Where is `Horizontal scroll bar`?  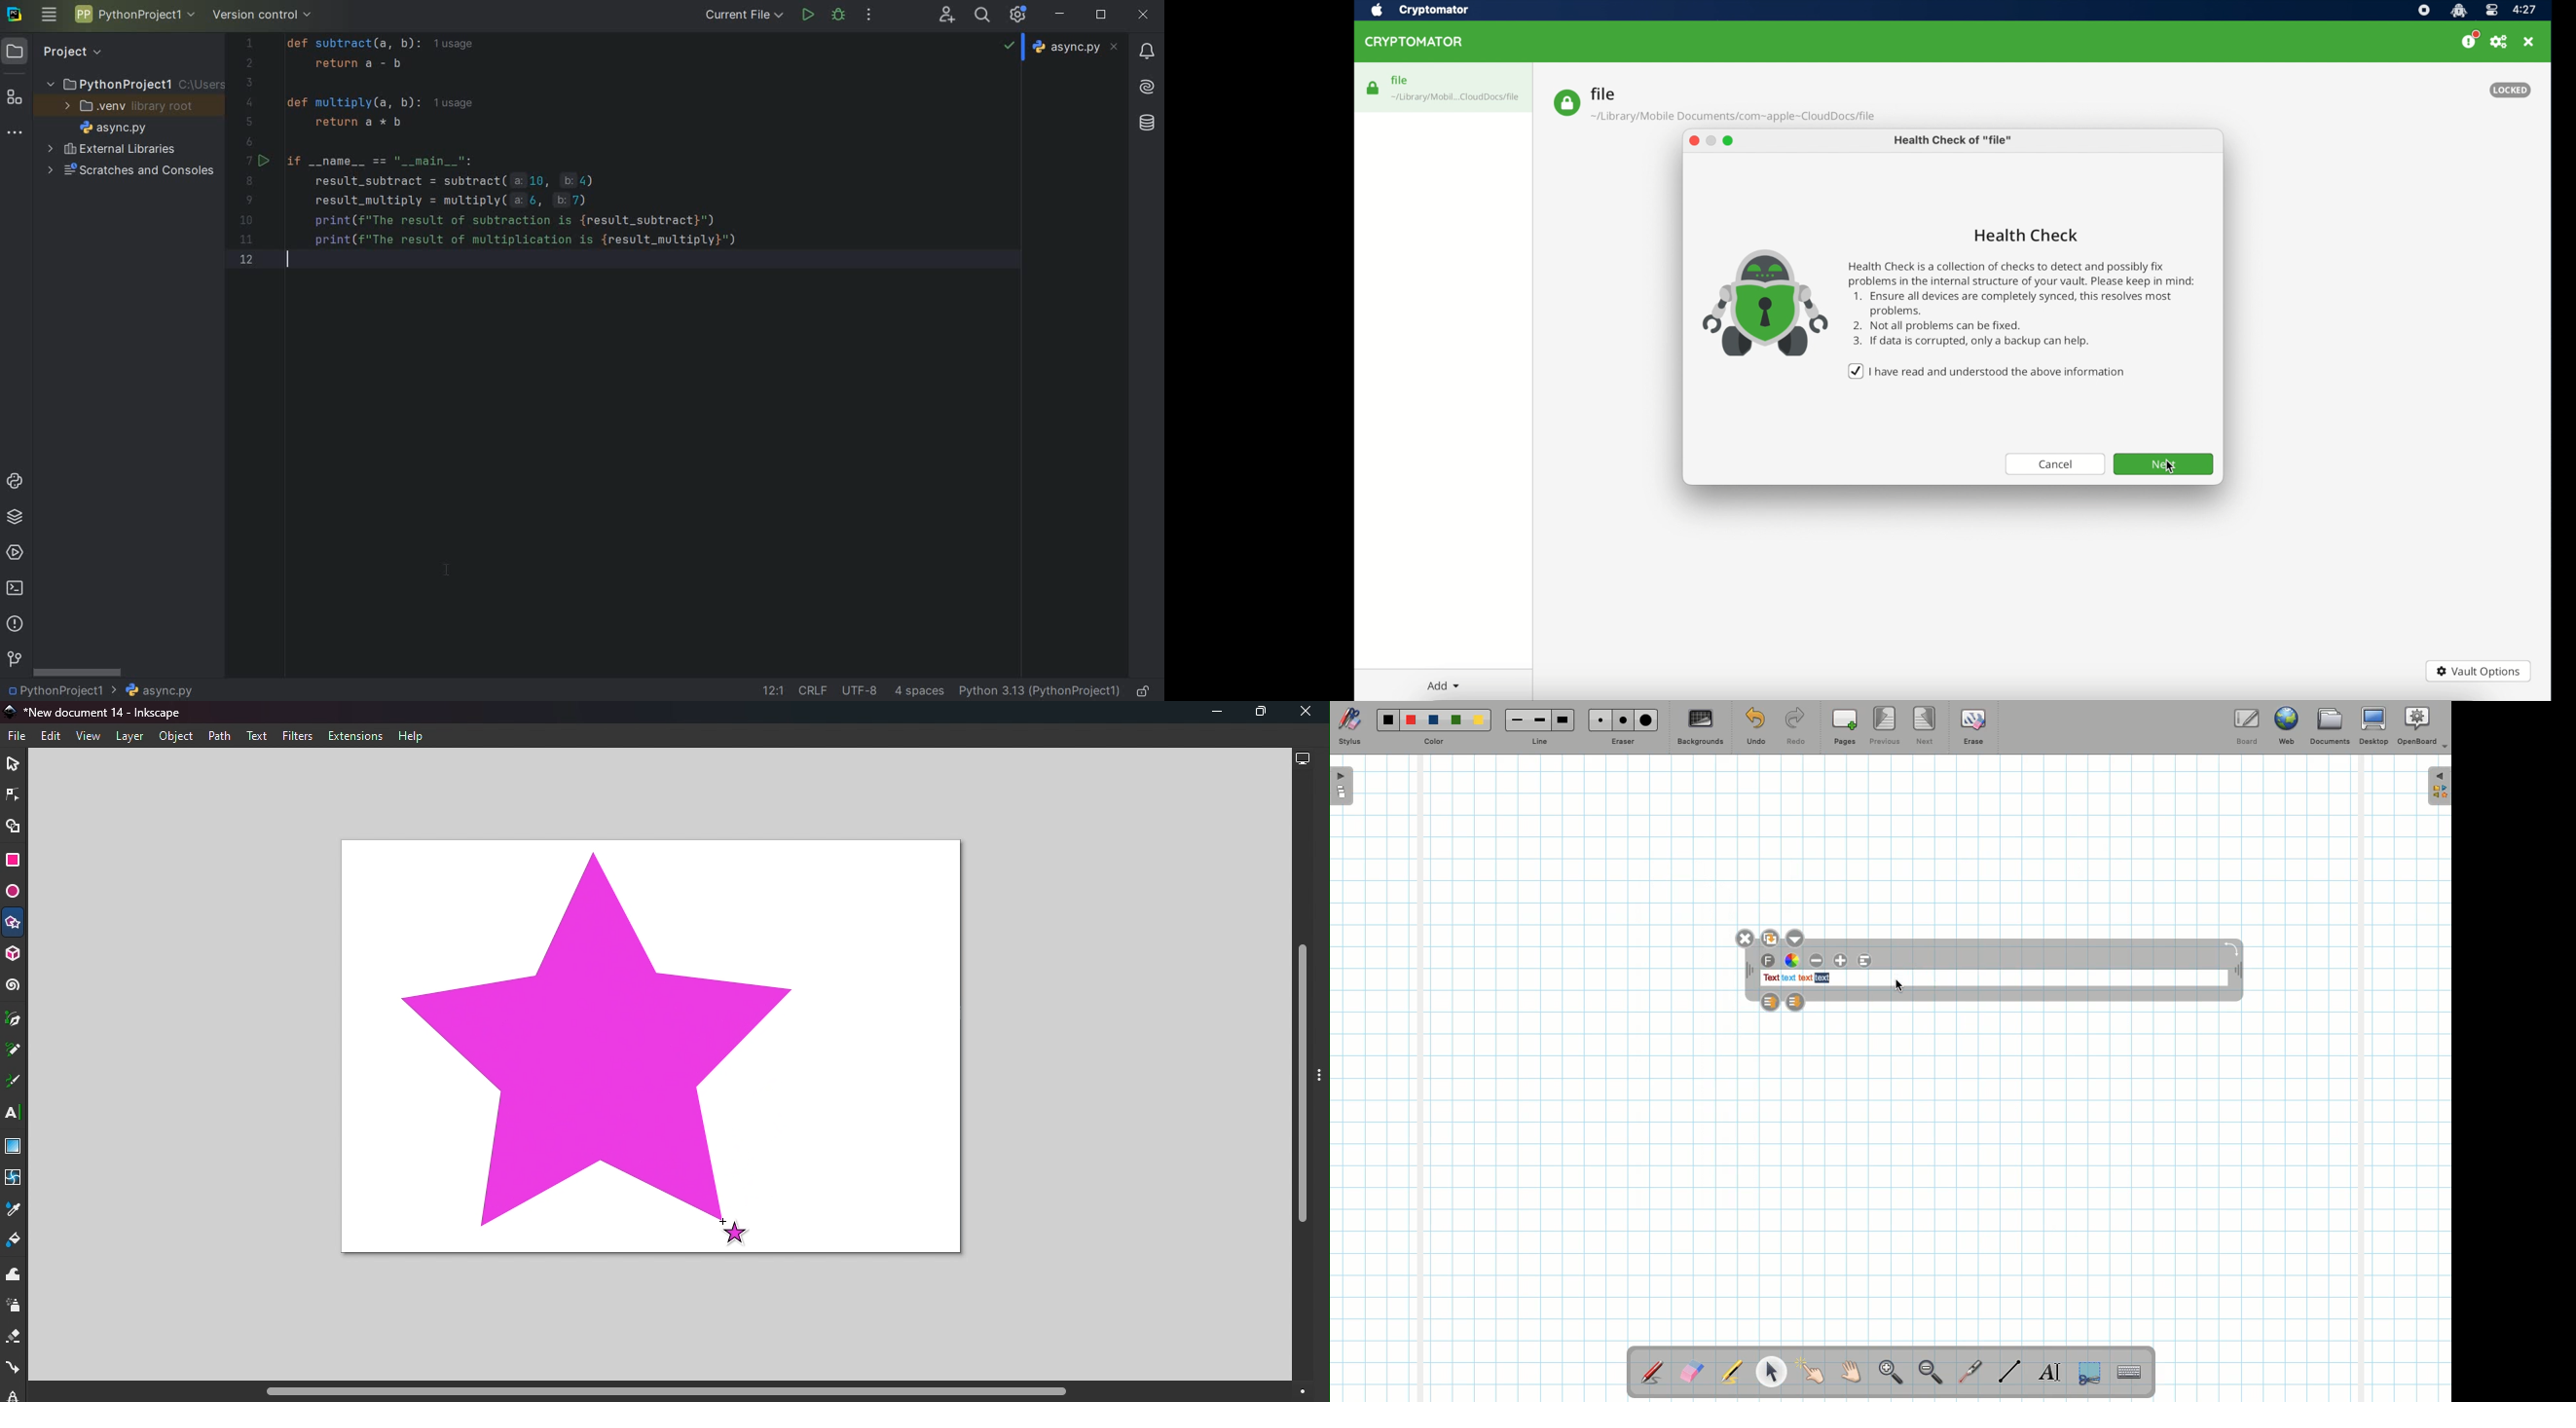 Horizontal scroll bar is located at coordinates (658, 1392).